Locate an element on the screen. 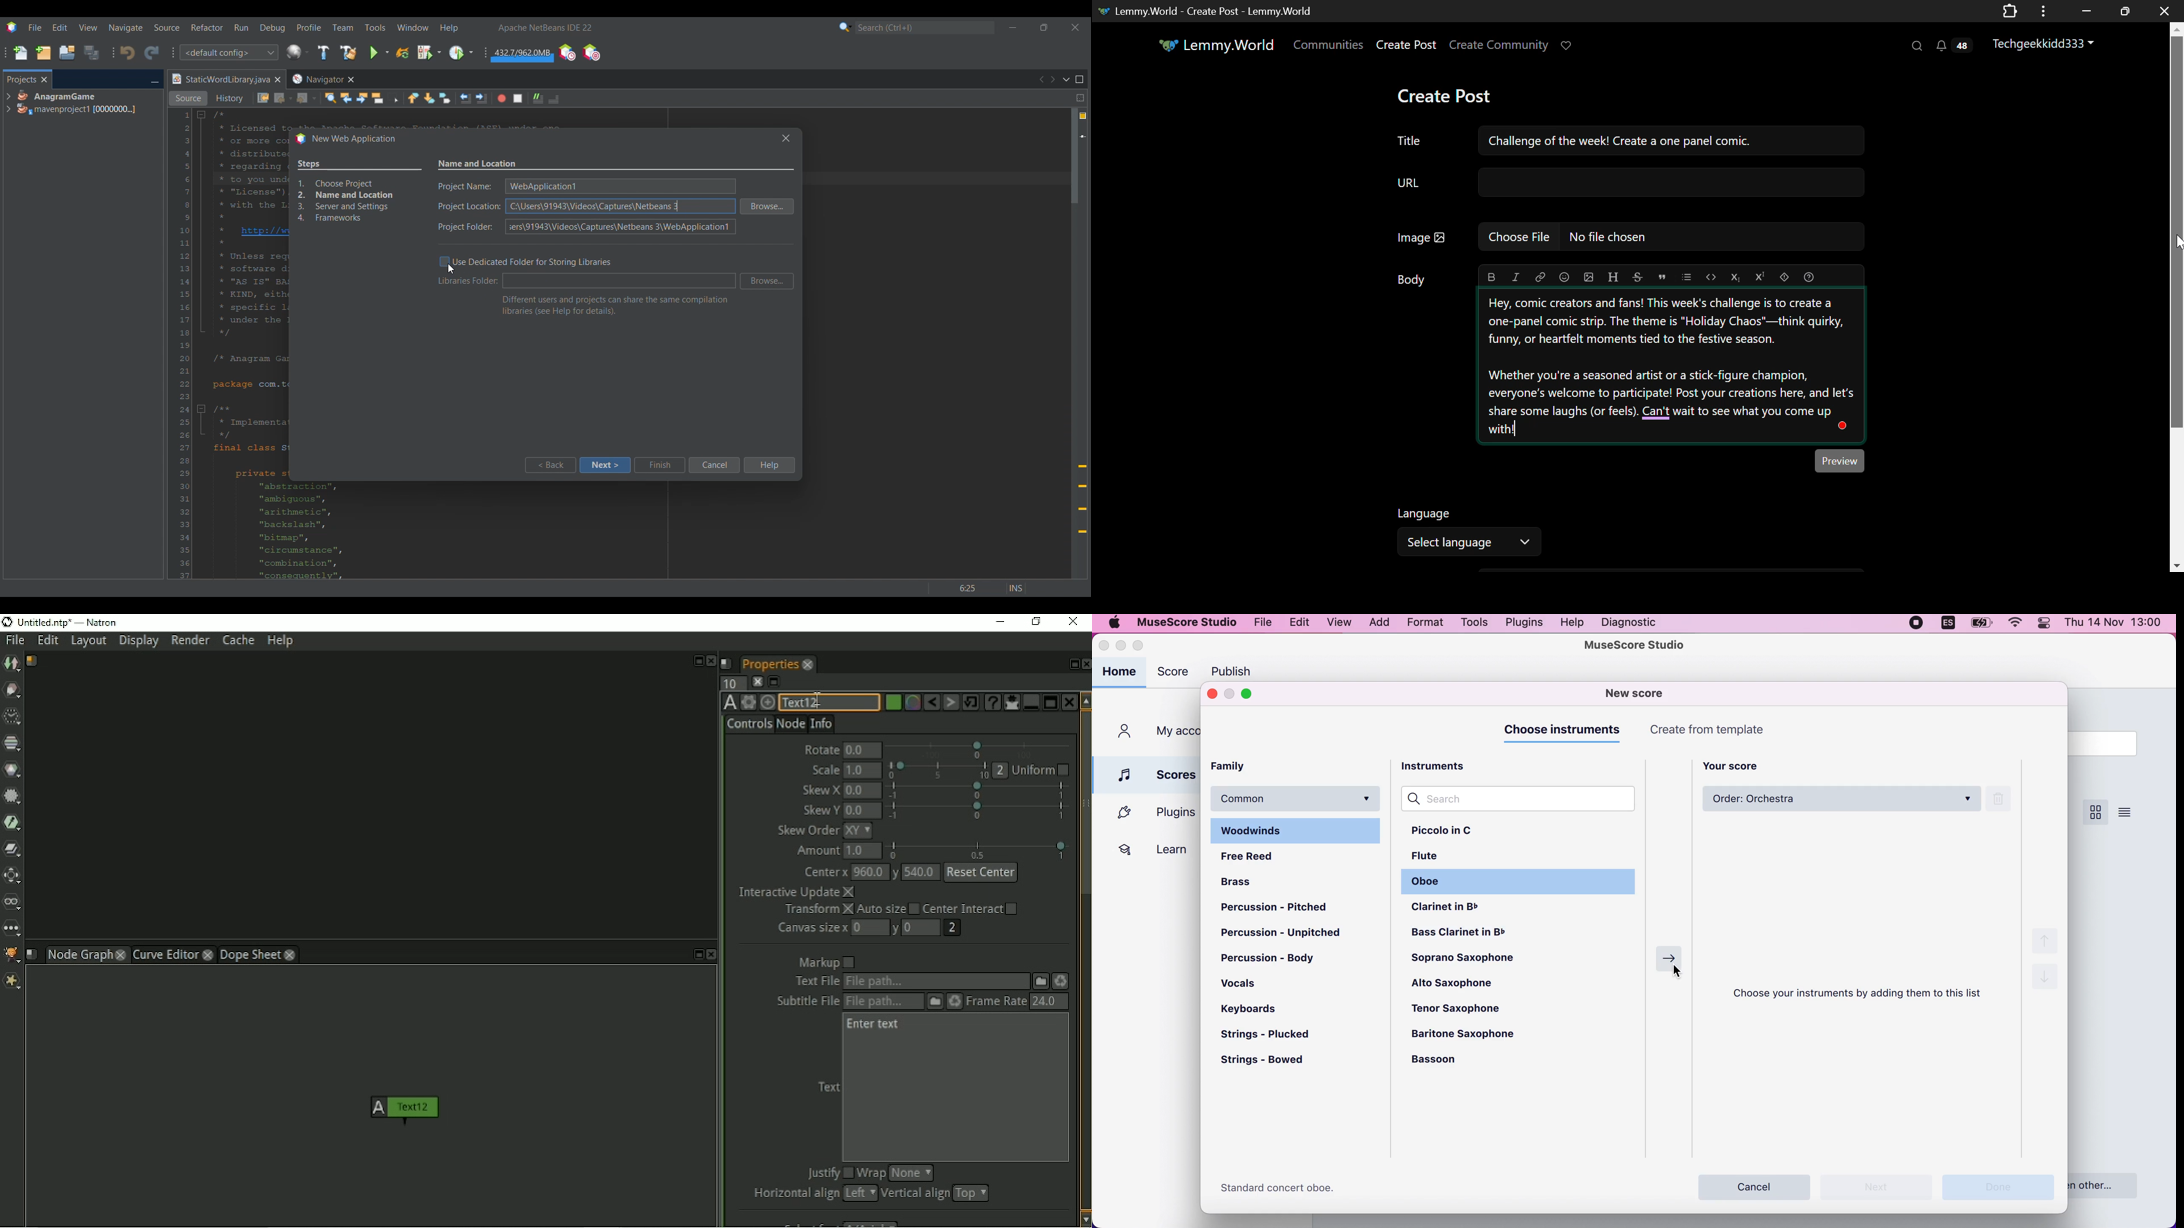 The height and width of the screenshot is (1232, 2184). down is located at coordinates (2046, 982).